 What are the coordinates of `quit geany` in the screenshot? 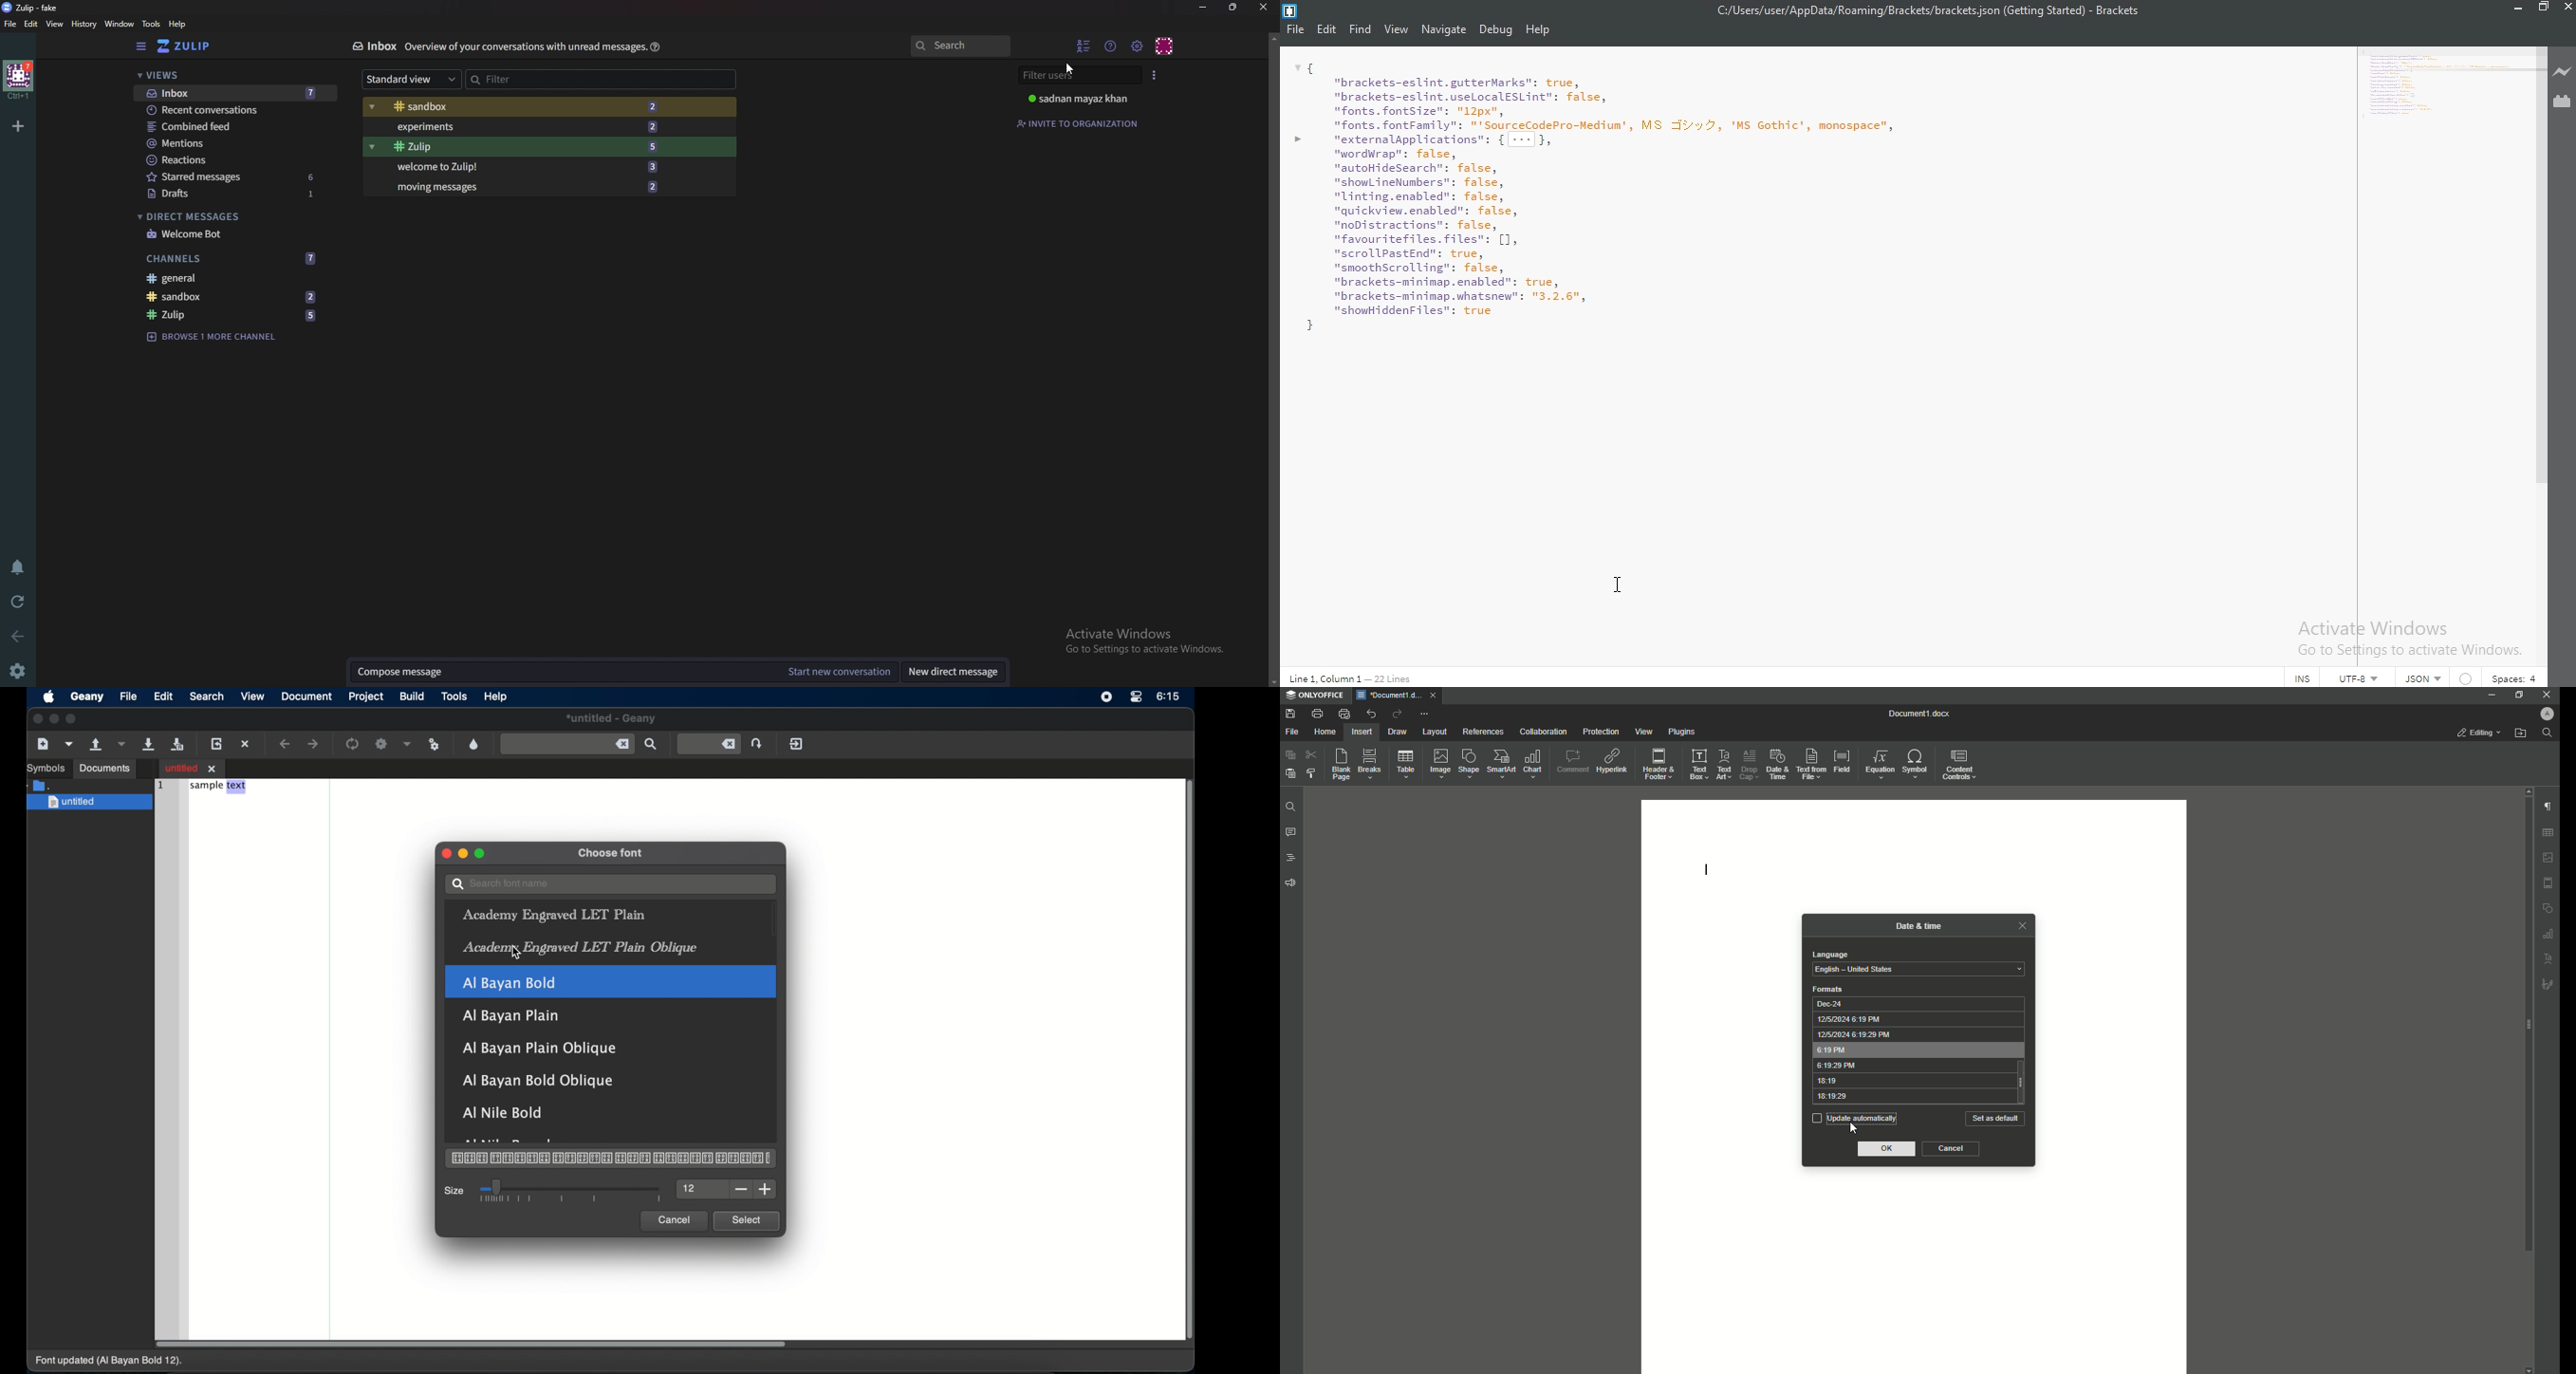 It's located at (796, 744).